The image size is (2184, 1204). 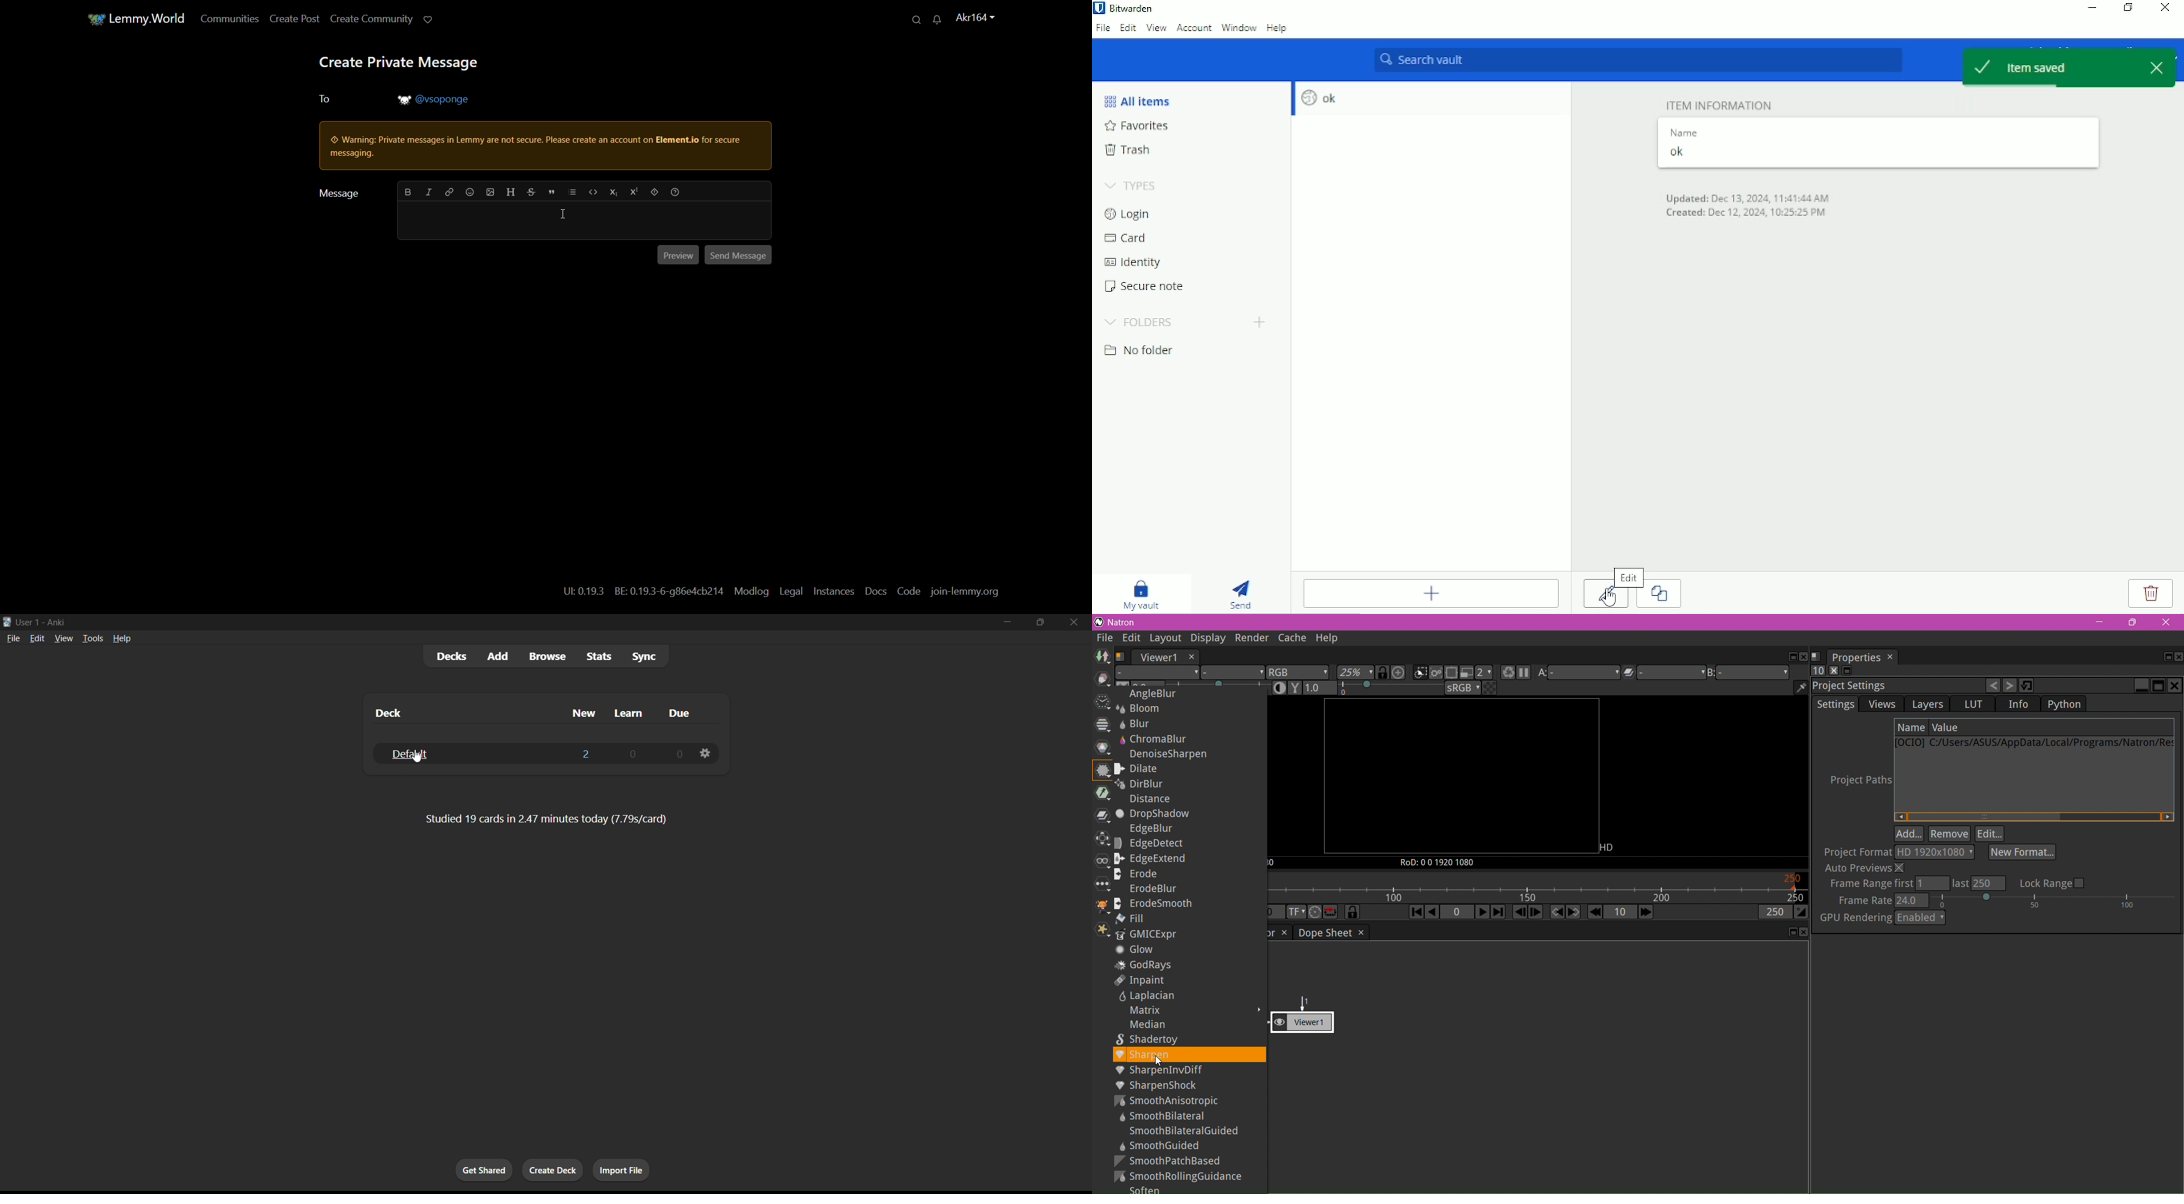 I want to click on stats, so click(x=598, y=656).